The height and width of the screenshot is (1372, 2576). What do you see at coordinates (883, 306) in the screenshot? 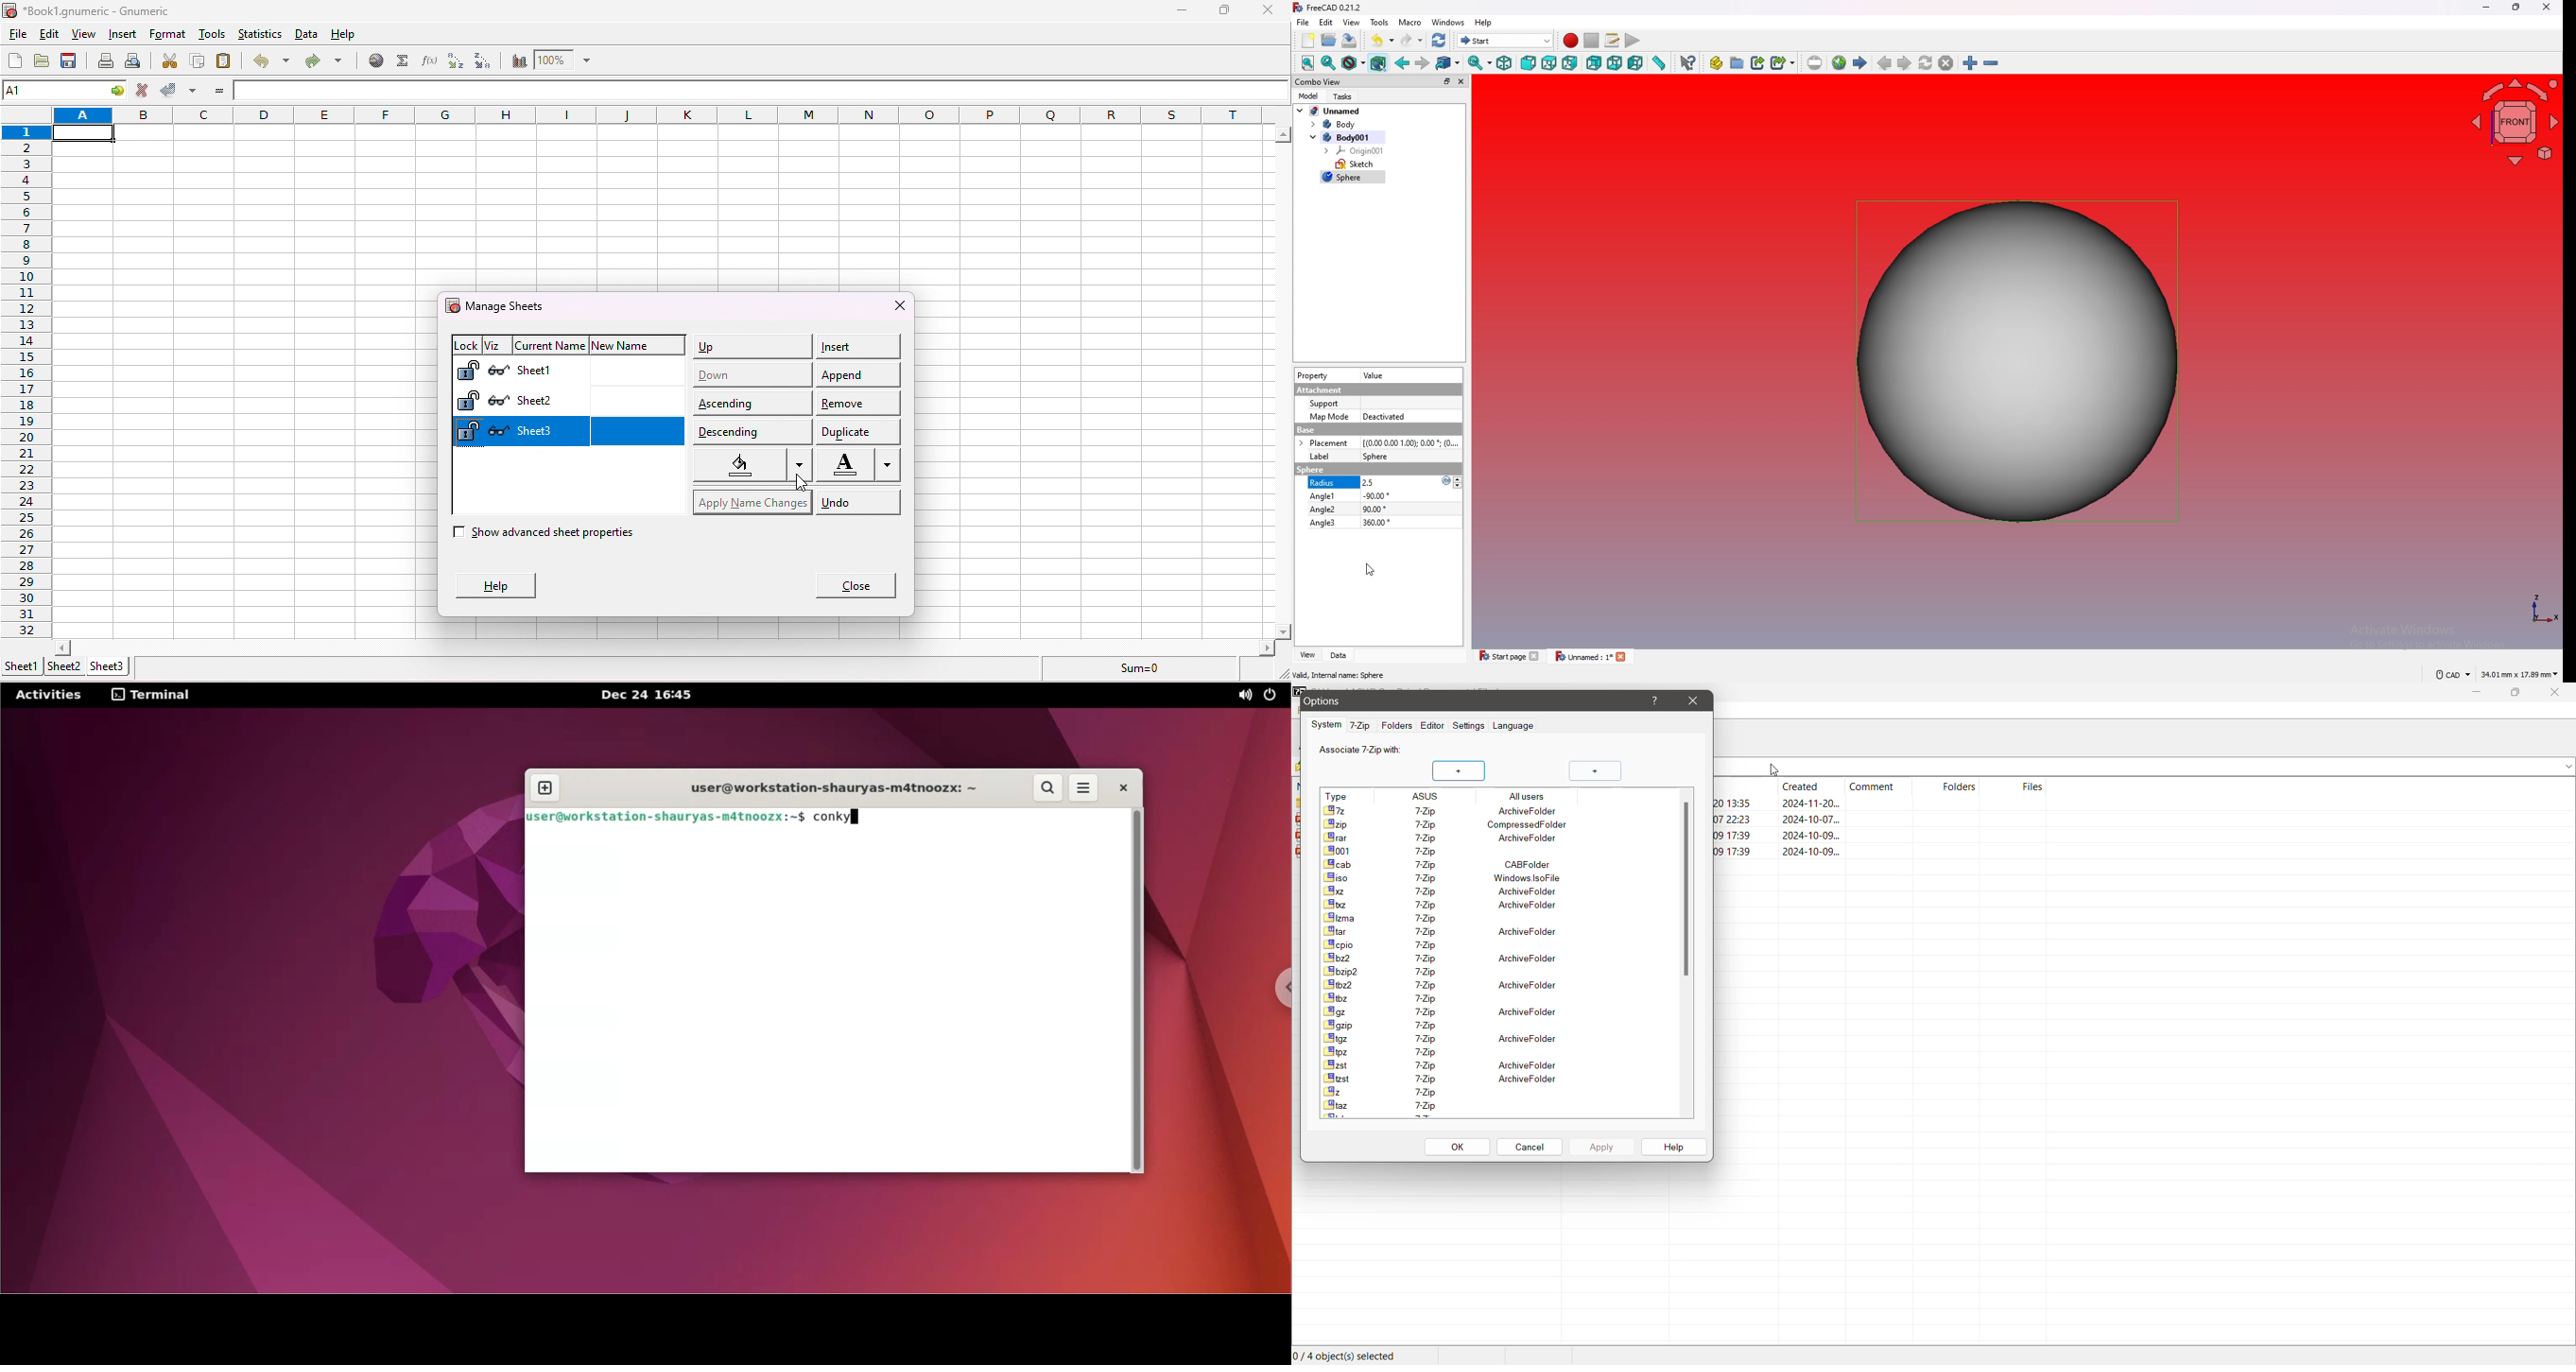
I see `close` at bounding box center [883, 306].